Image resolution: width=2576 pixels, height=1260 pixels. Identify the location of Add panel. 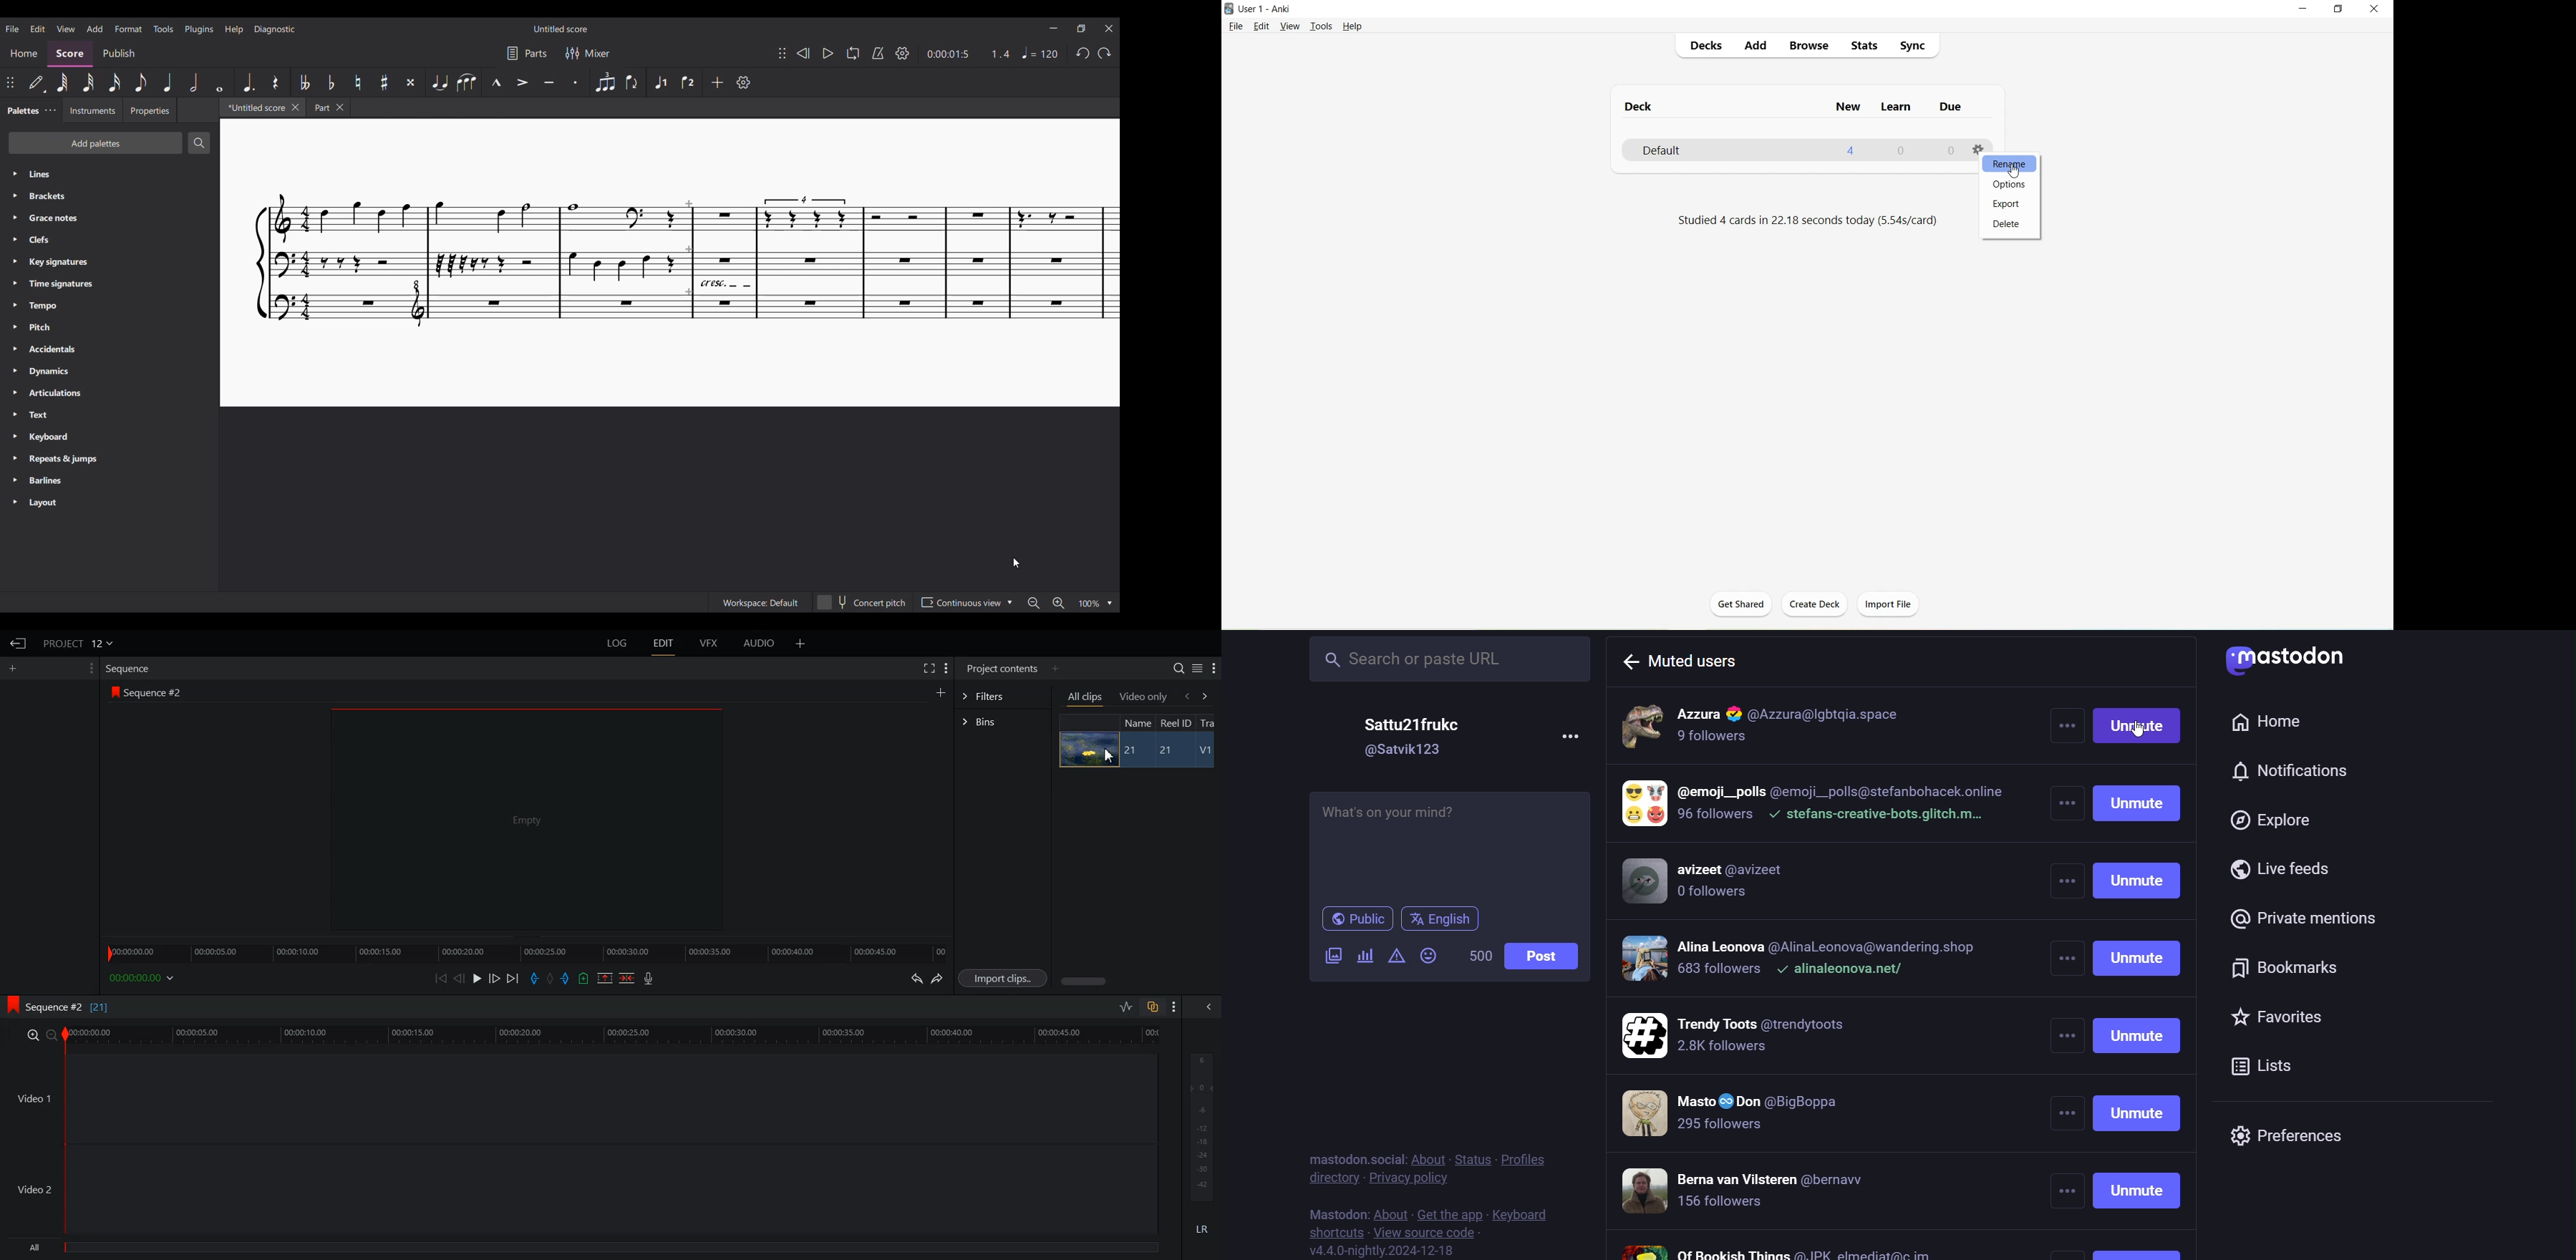
(1055, 668).